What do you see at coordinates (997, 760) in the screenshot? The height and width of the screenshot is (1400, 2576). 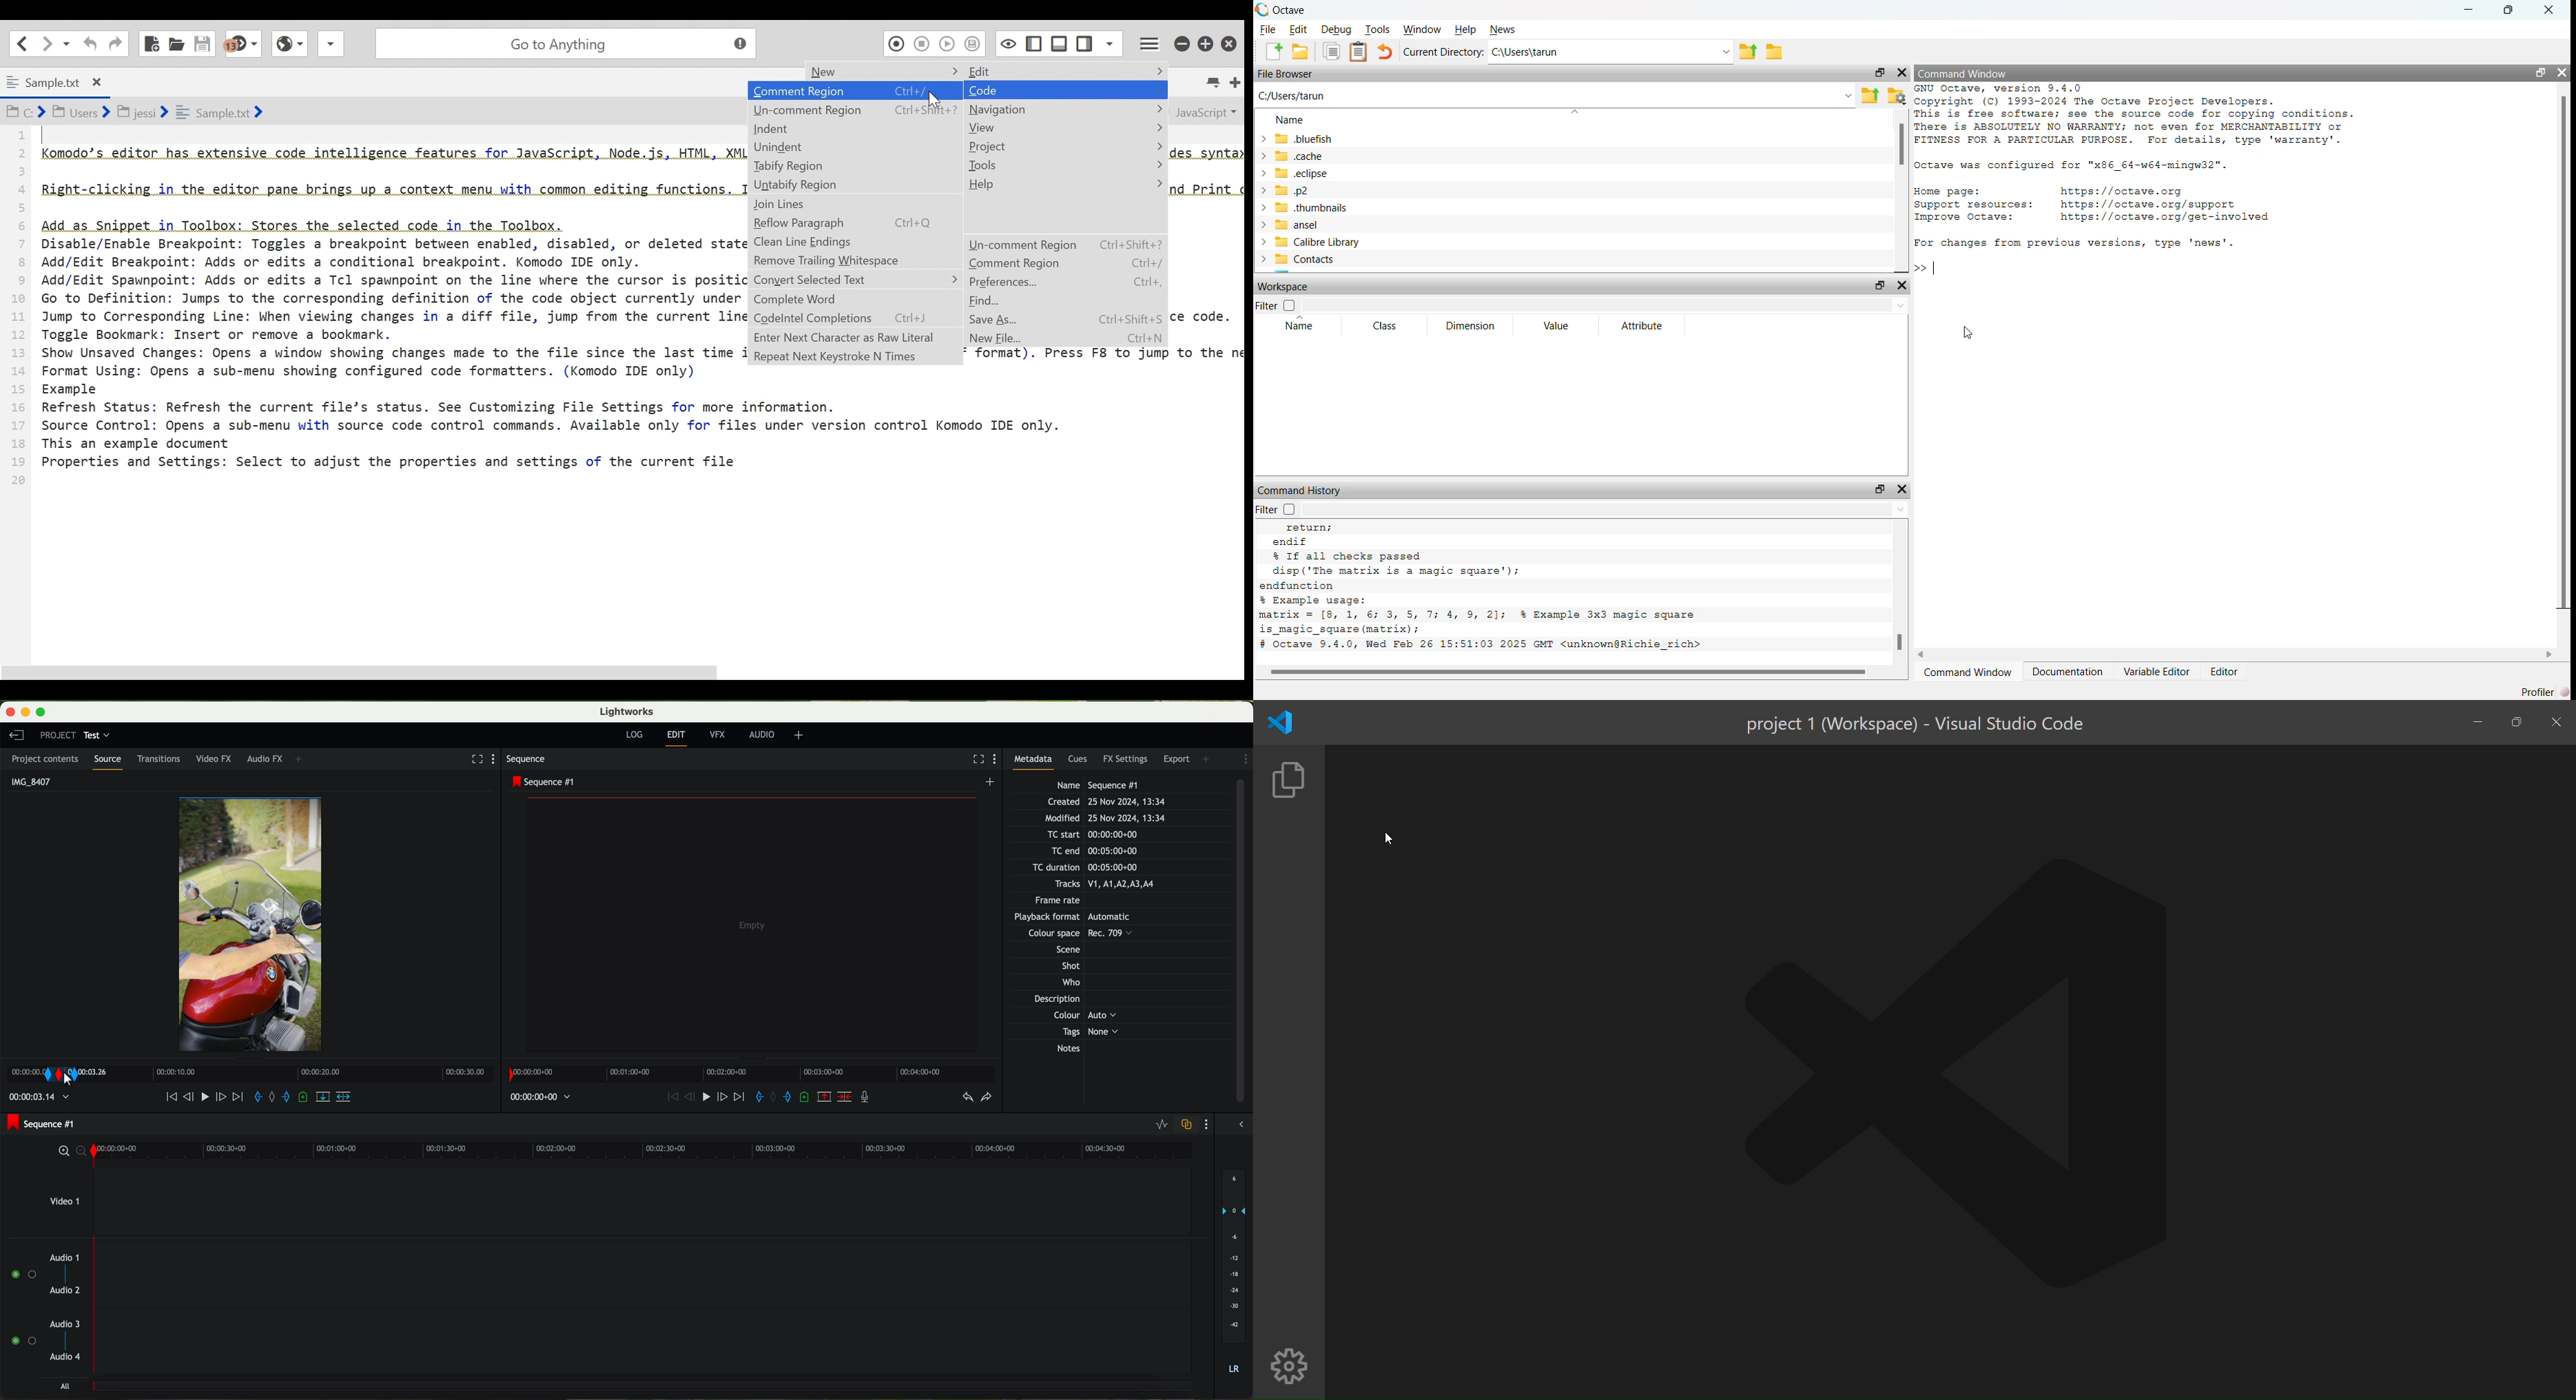 I see `show settings menu` at bounding box center [997, 760].